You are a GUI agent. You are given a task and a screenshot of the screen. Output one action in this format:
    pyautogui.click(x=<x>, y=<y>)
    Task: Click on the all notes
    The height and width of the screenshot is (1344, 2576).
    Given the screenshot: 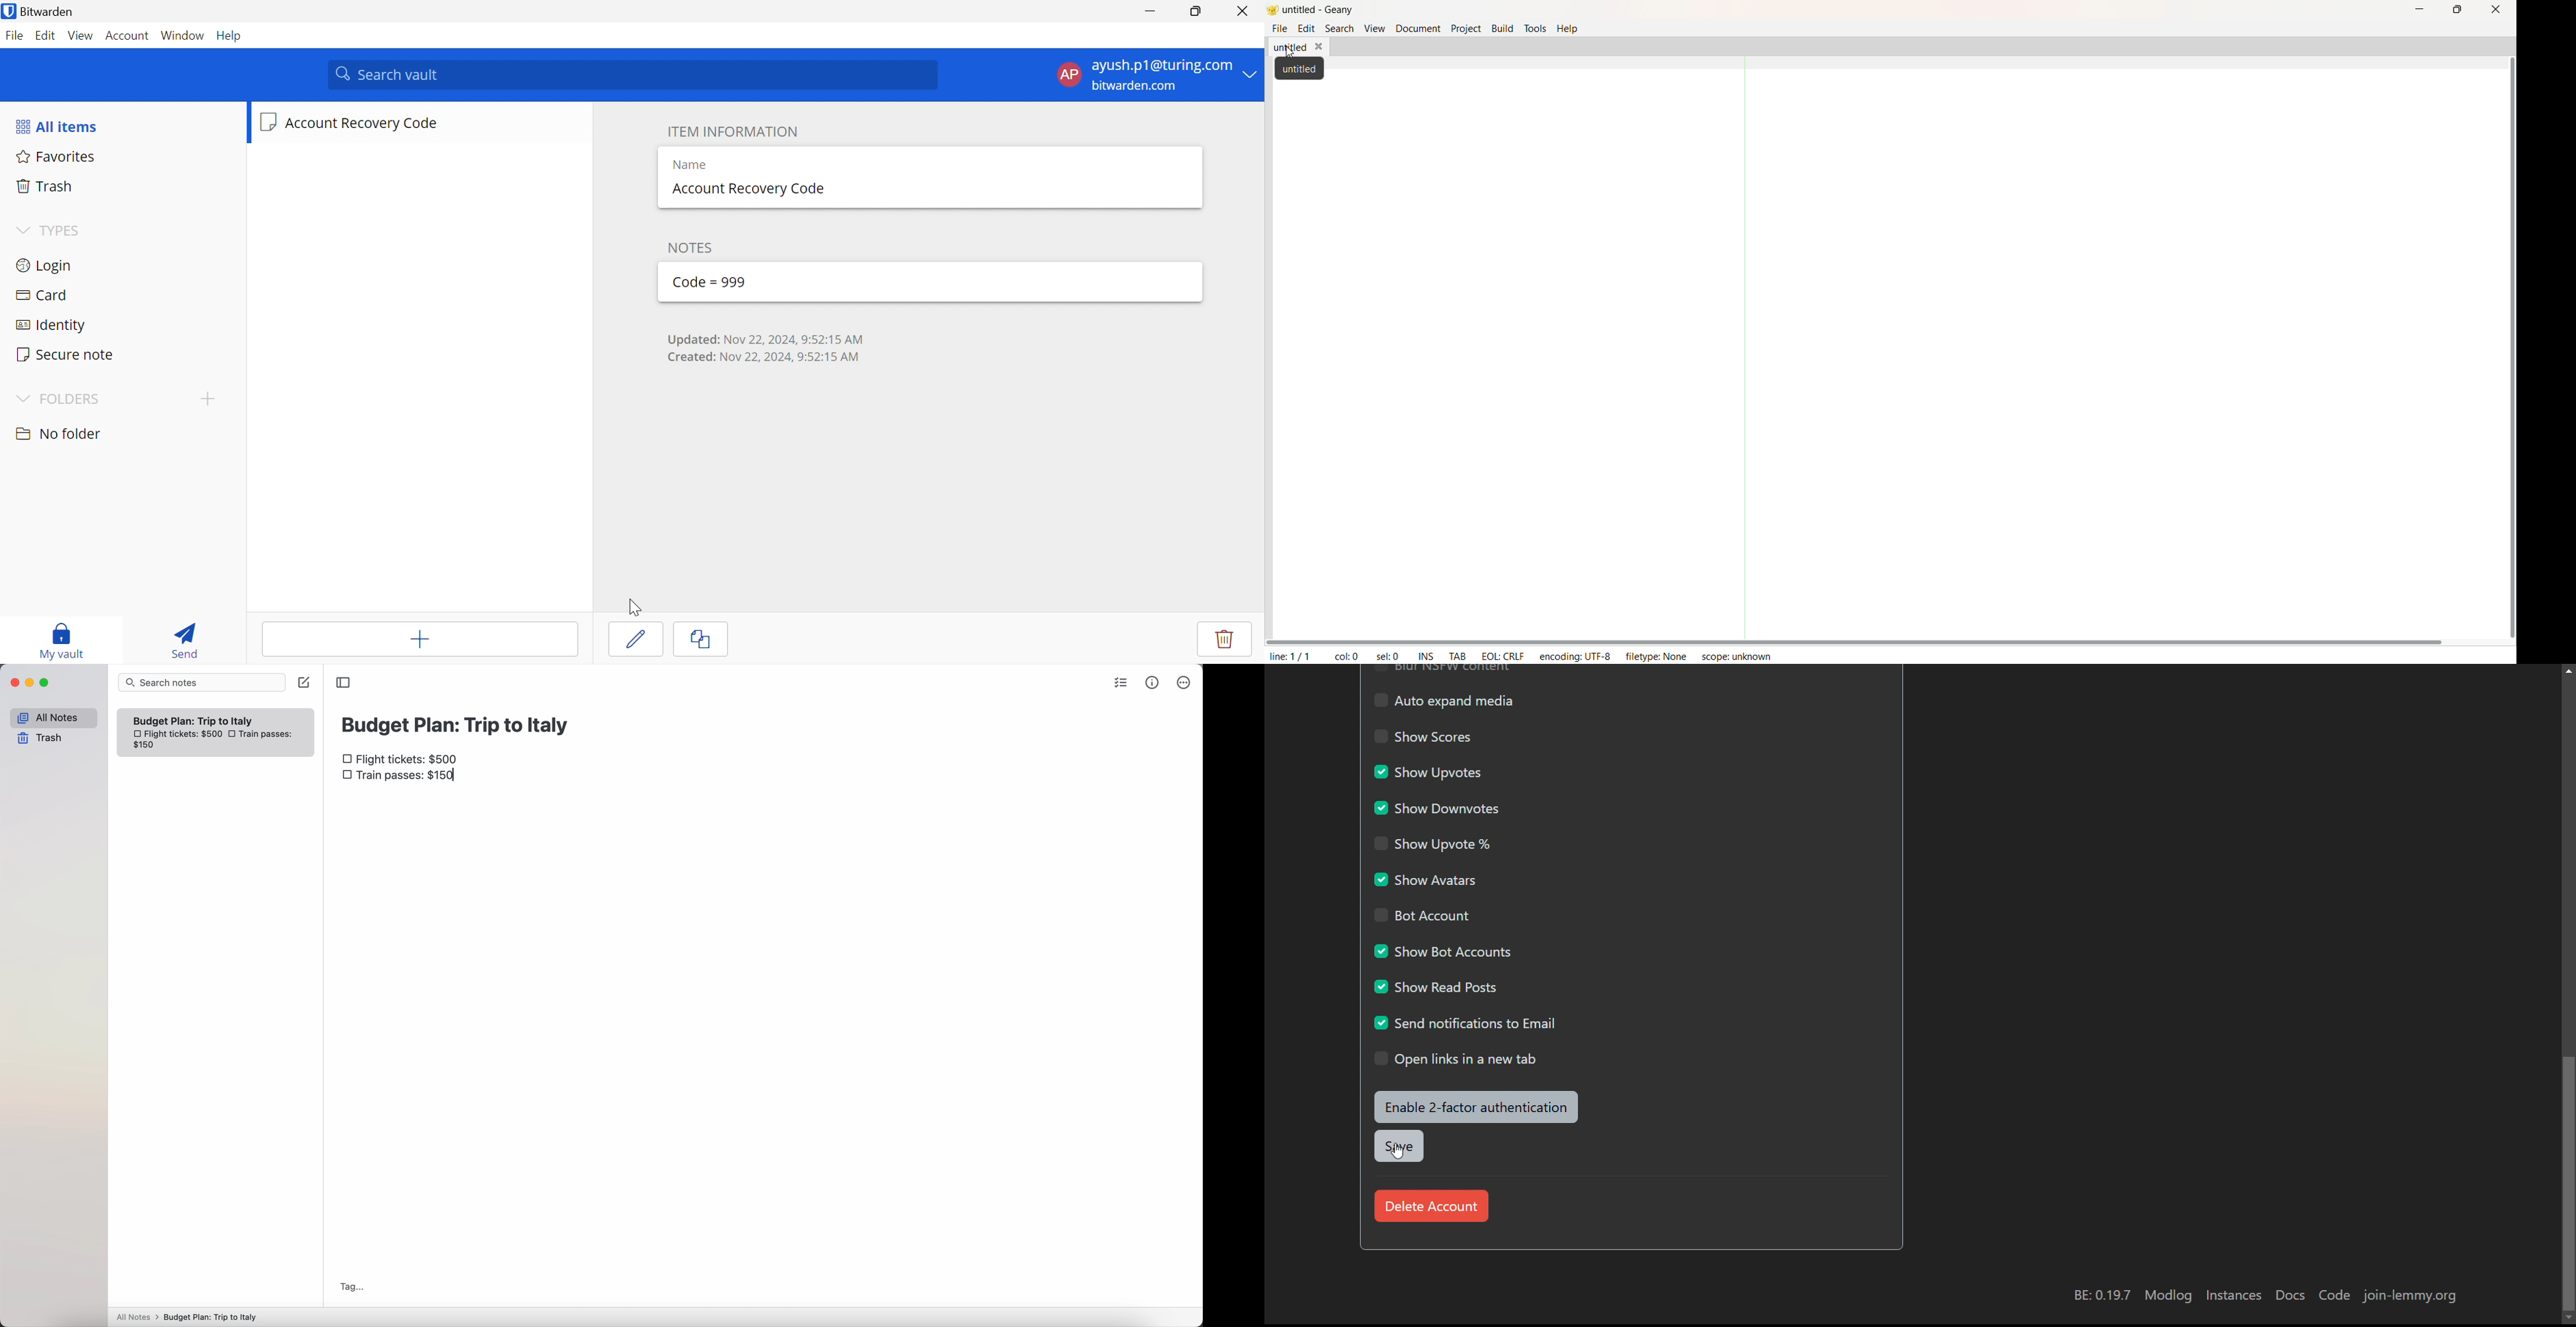 What is the action you would take?
    pyautogui.click(x=53, y=718)
    